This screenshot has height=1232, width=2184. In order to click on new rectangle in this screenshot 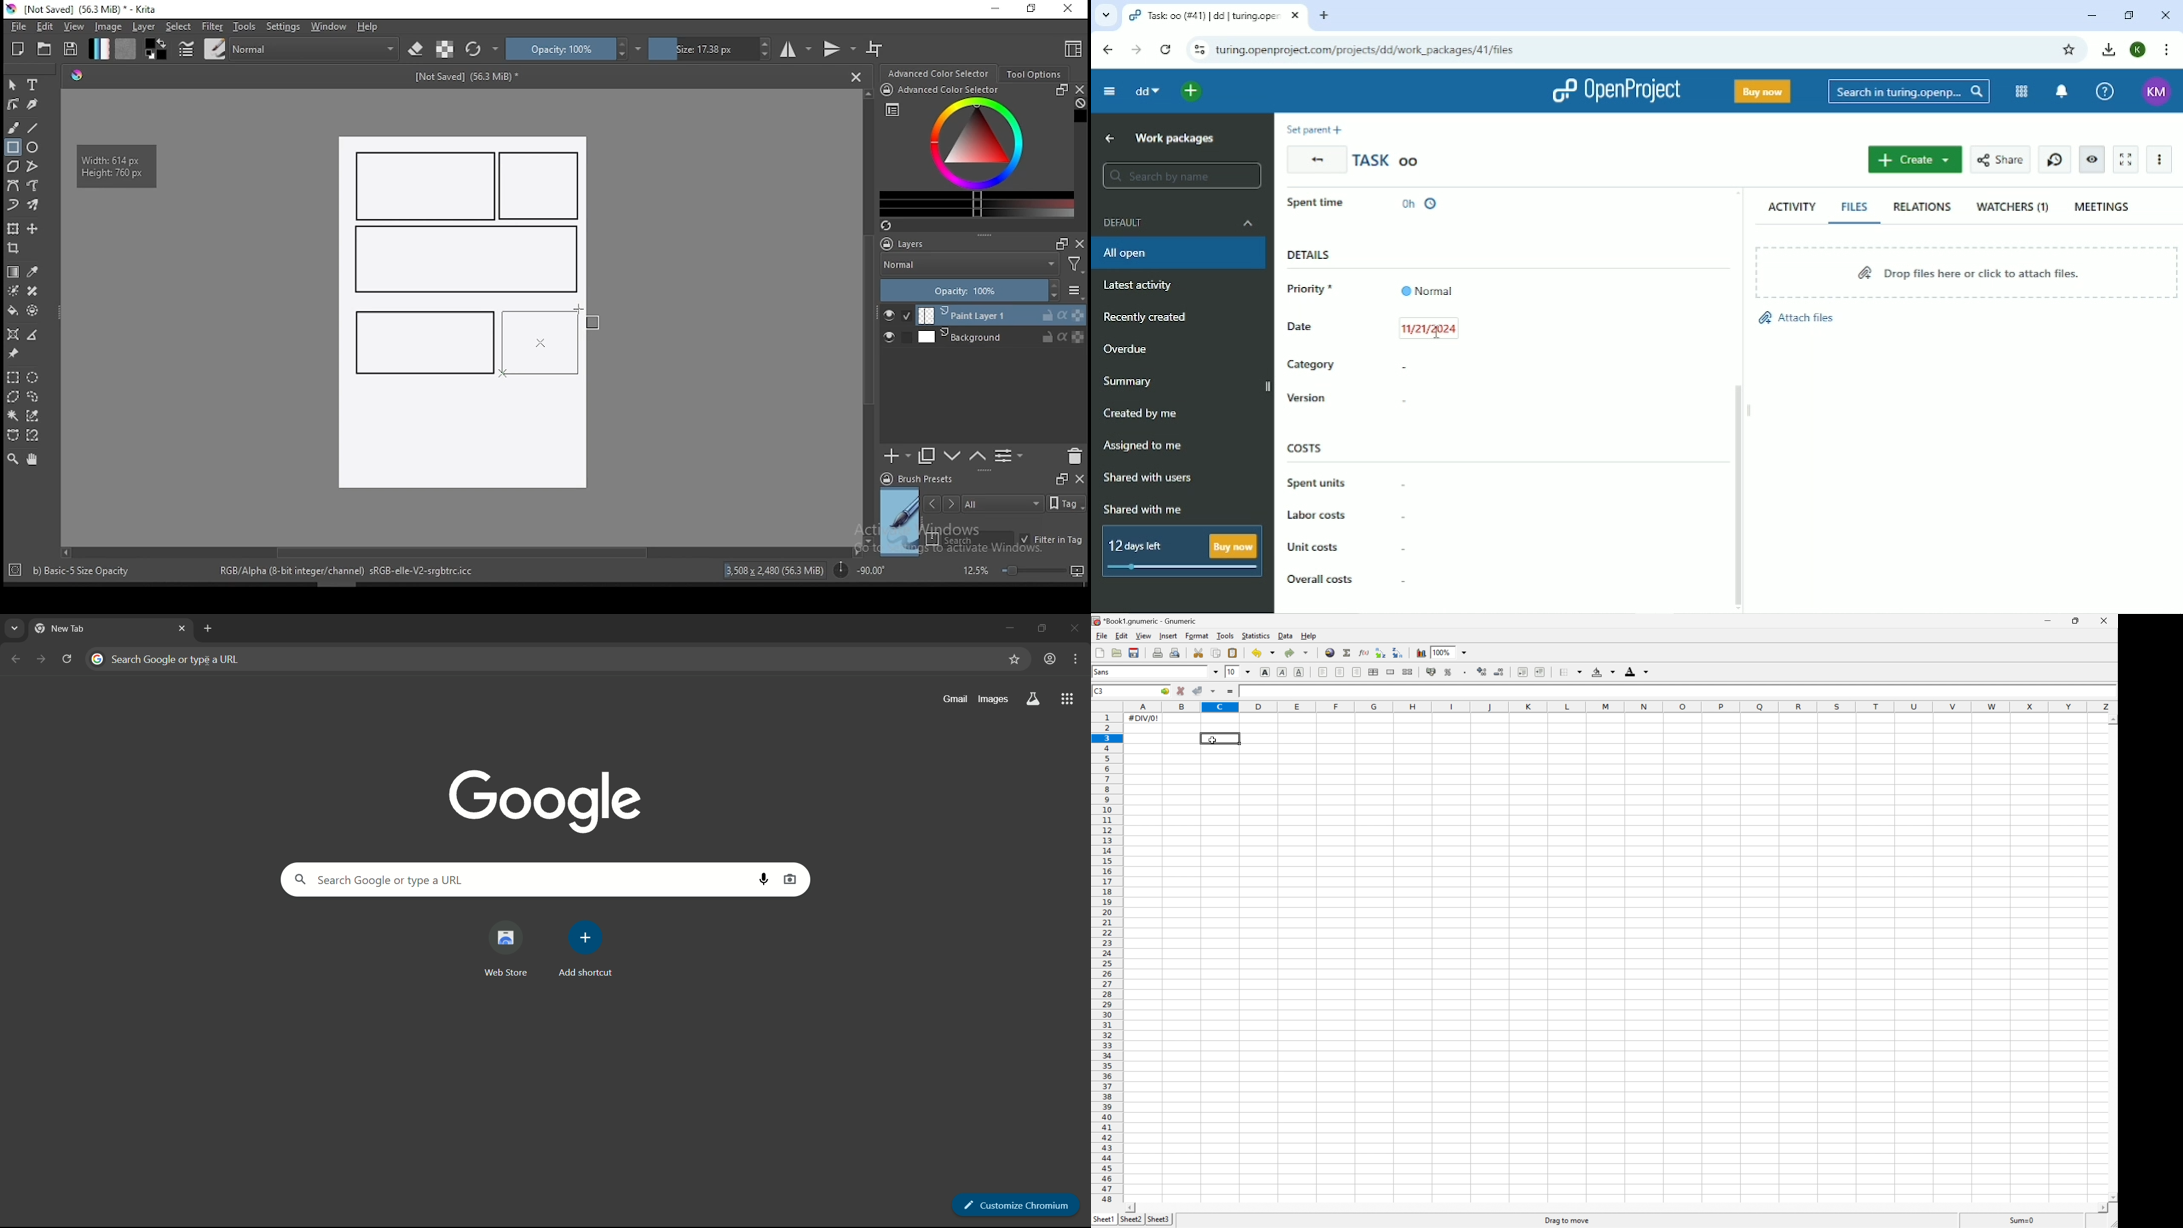, I will do `click(542, 187)`.